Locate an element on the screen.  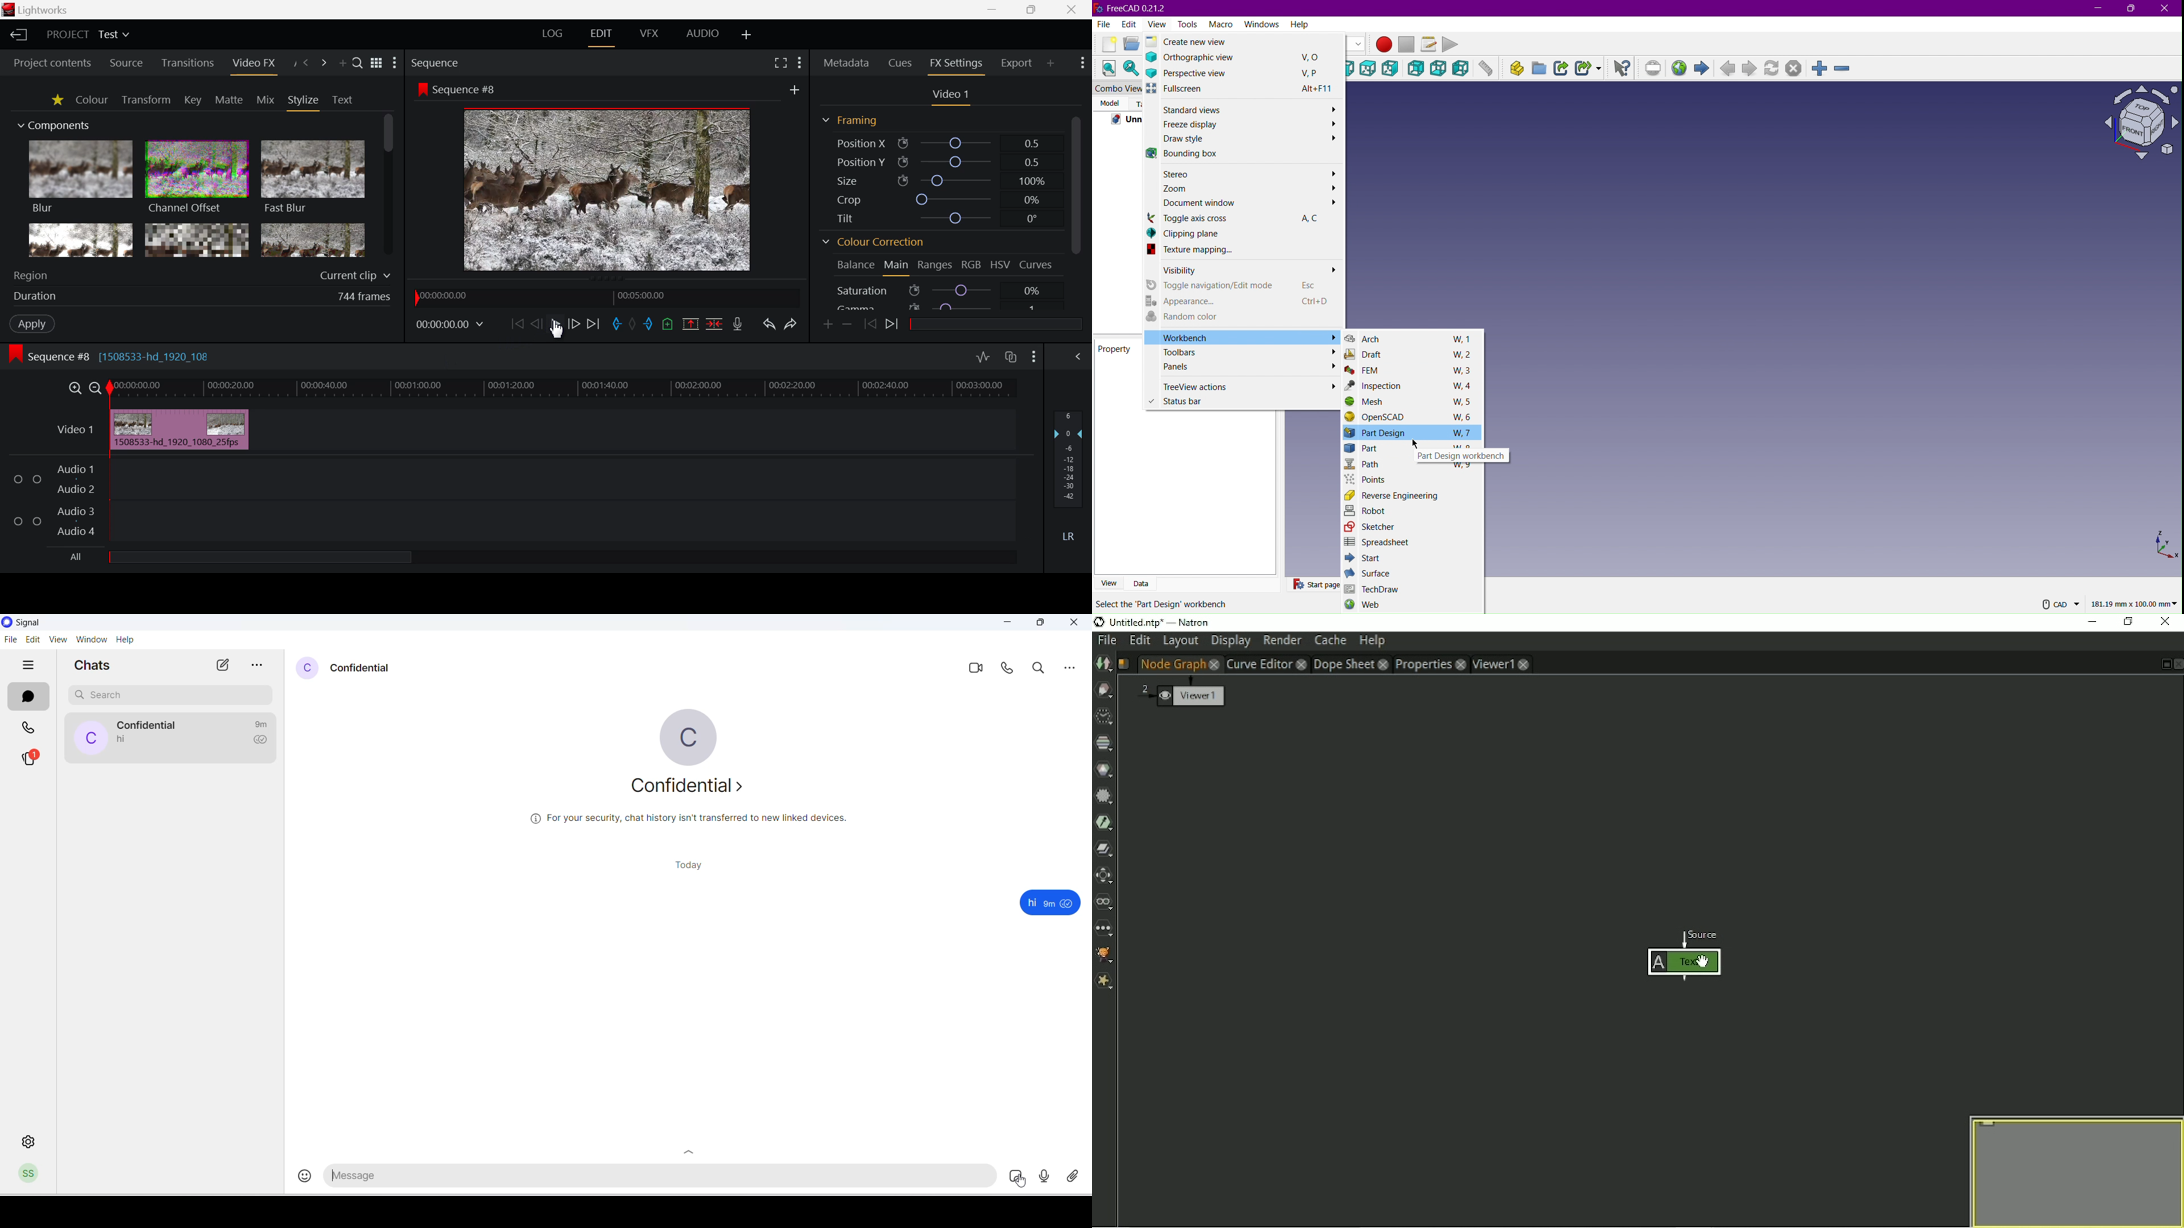
Points is located at coordinates (1366, 480).